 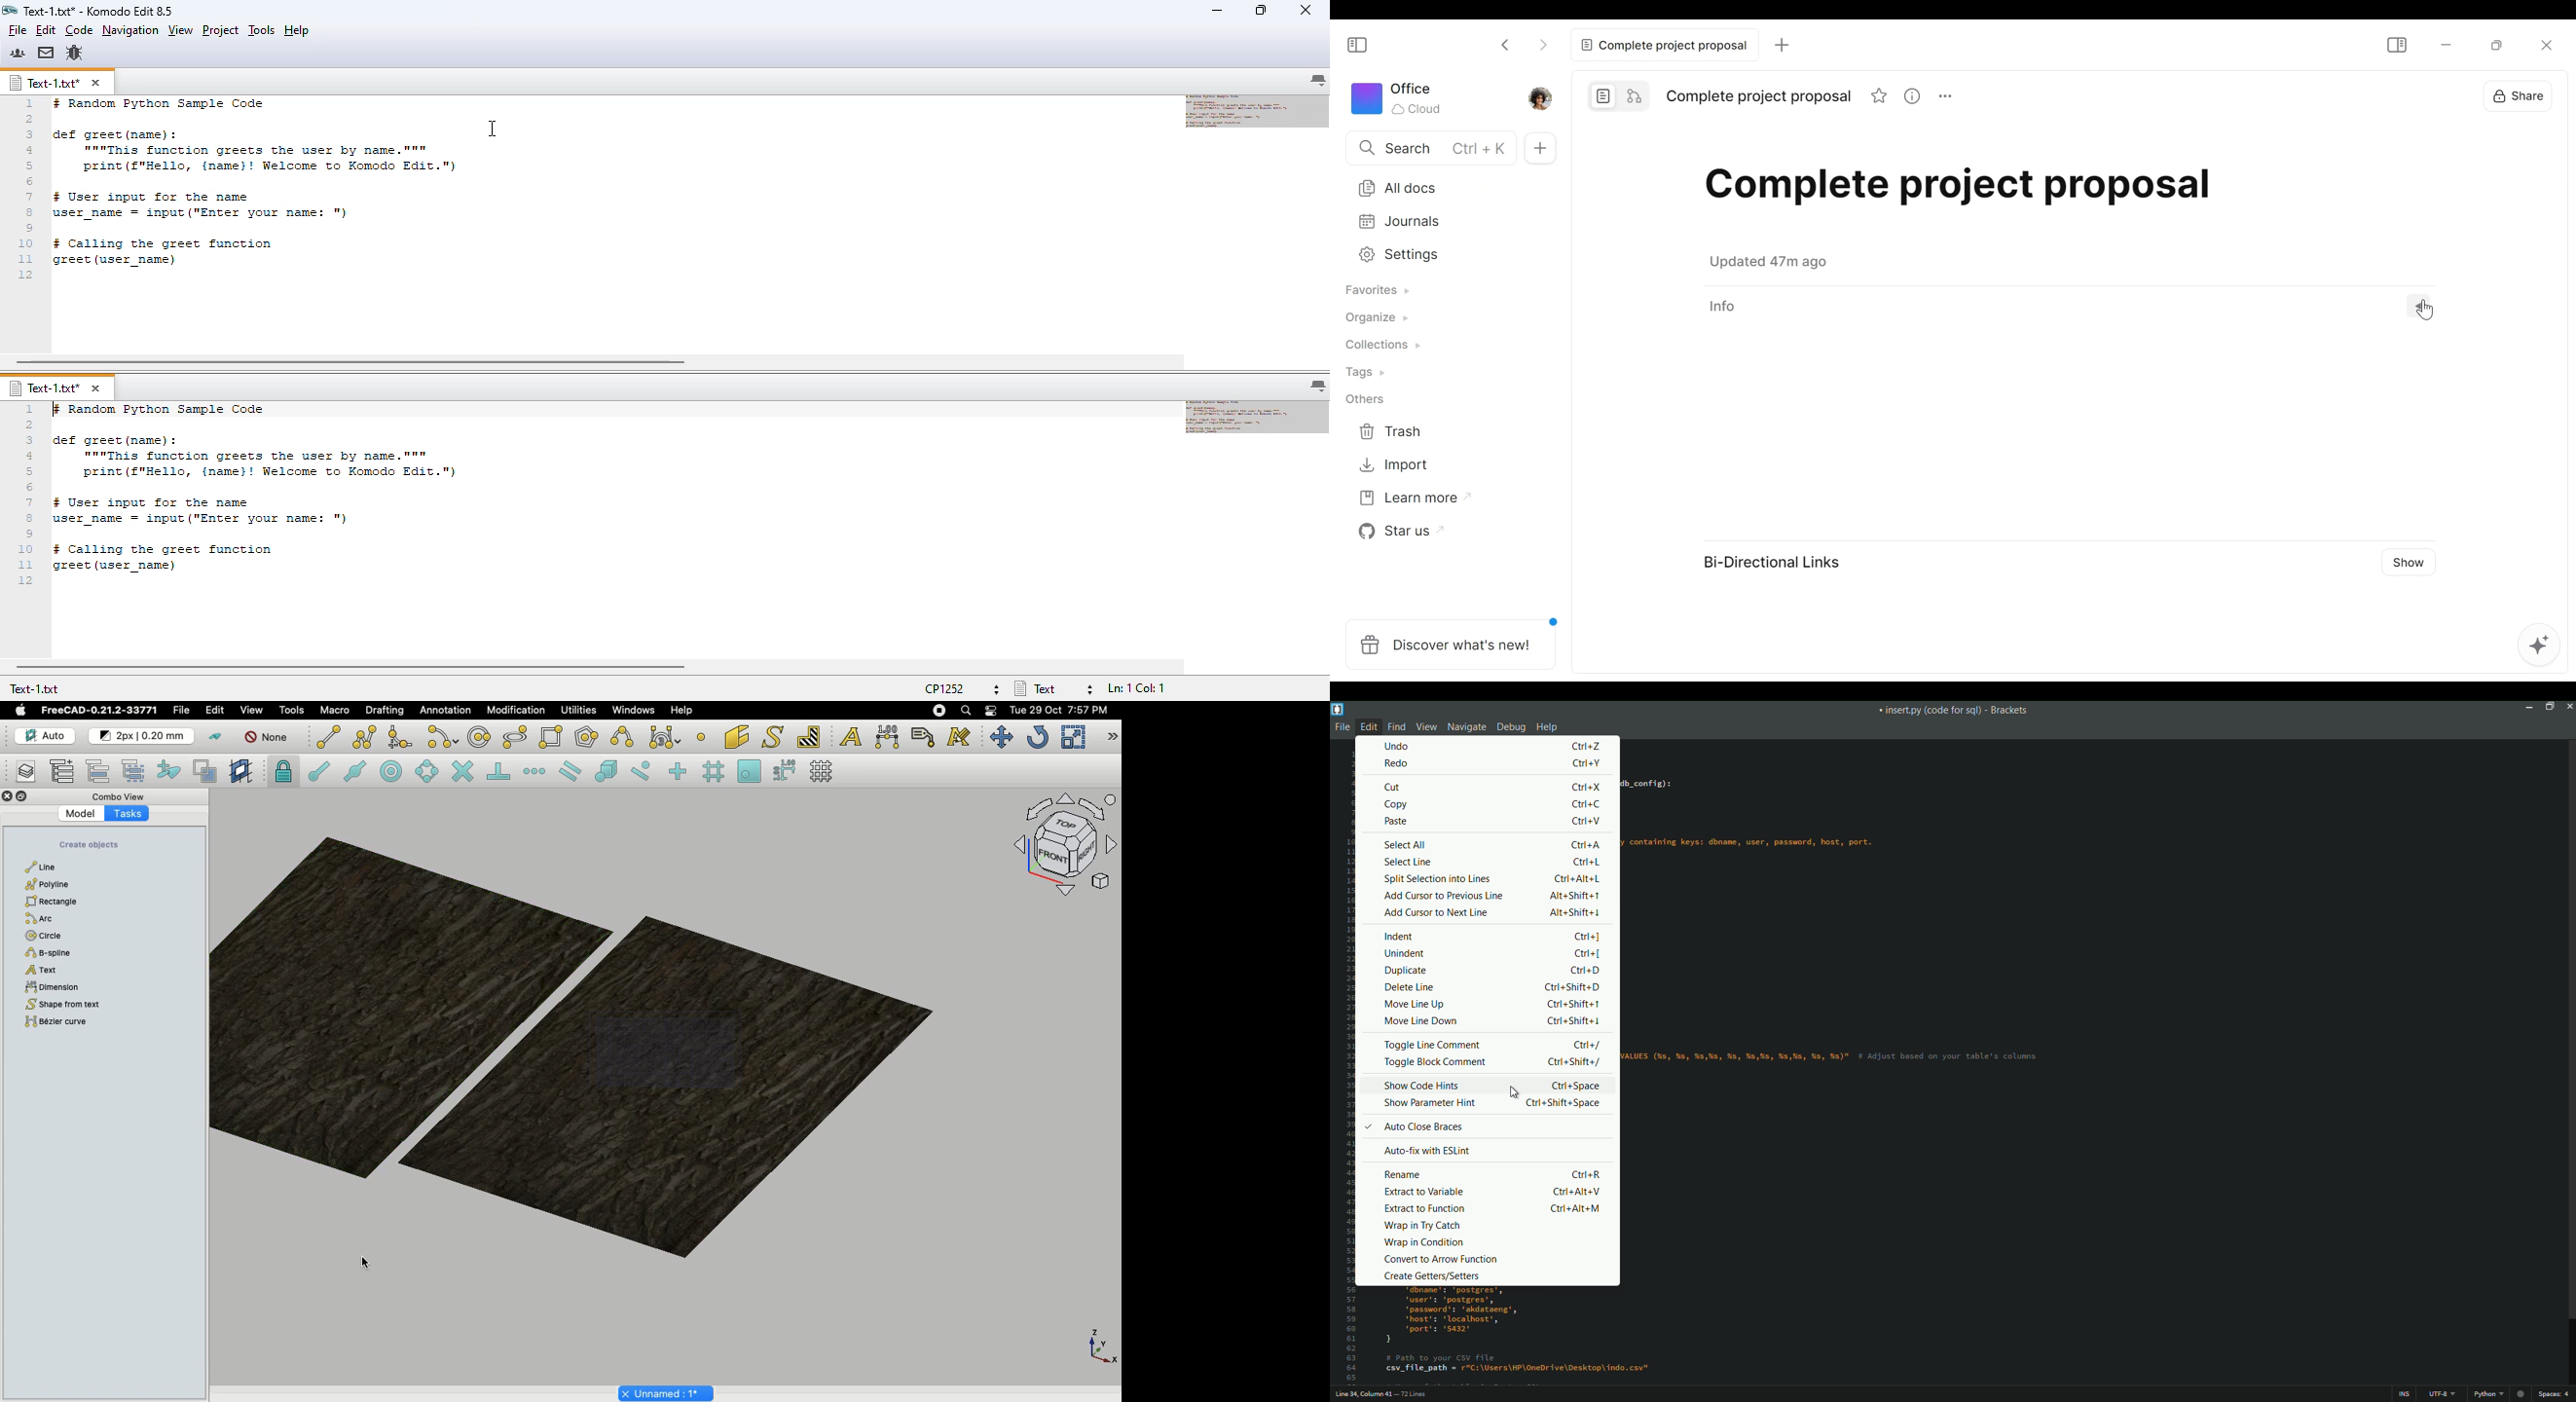 What do you see at coordinates (519, 712) in the screenshot?
I see `Modification` at bounding box center [519, 712].